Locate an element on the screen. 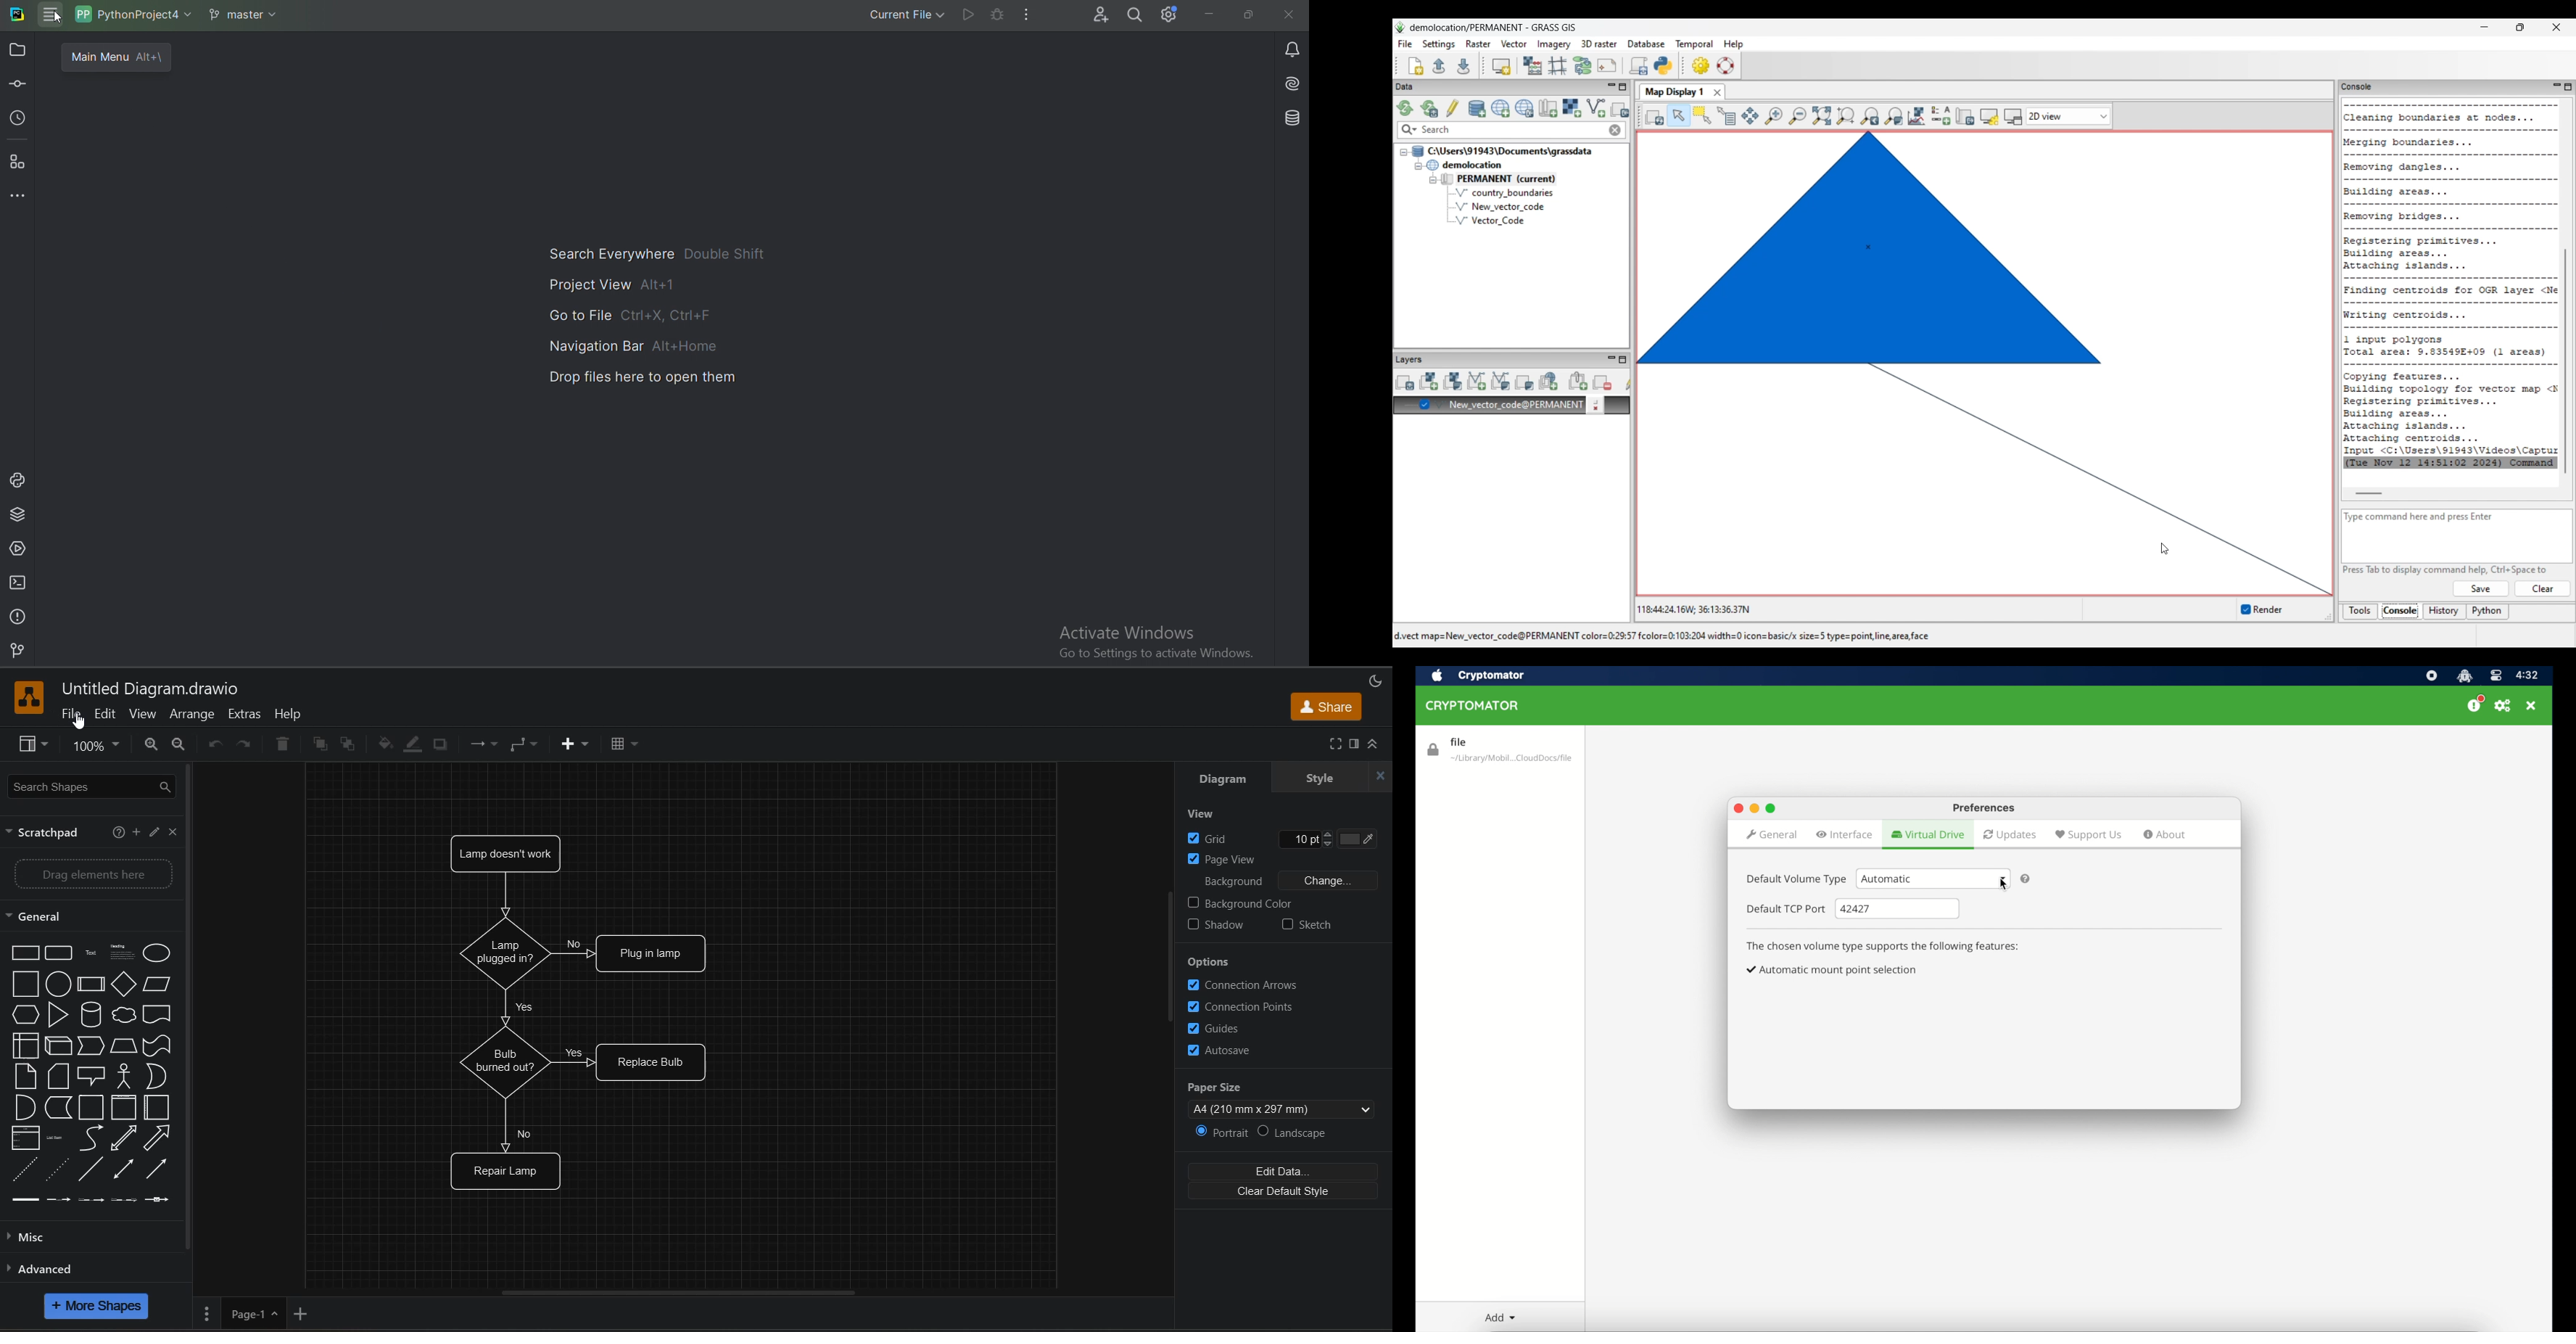 Image resolution: width=2576 pixels, height=1344 pixels. arrange is located at coordinates (195, 715).